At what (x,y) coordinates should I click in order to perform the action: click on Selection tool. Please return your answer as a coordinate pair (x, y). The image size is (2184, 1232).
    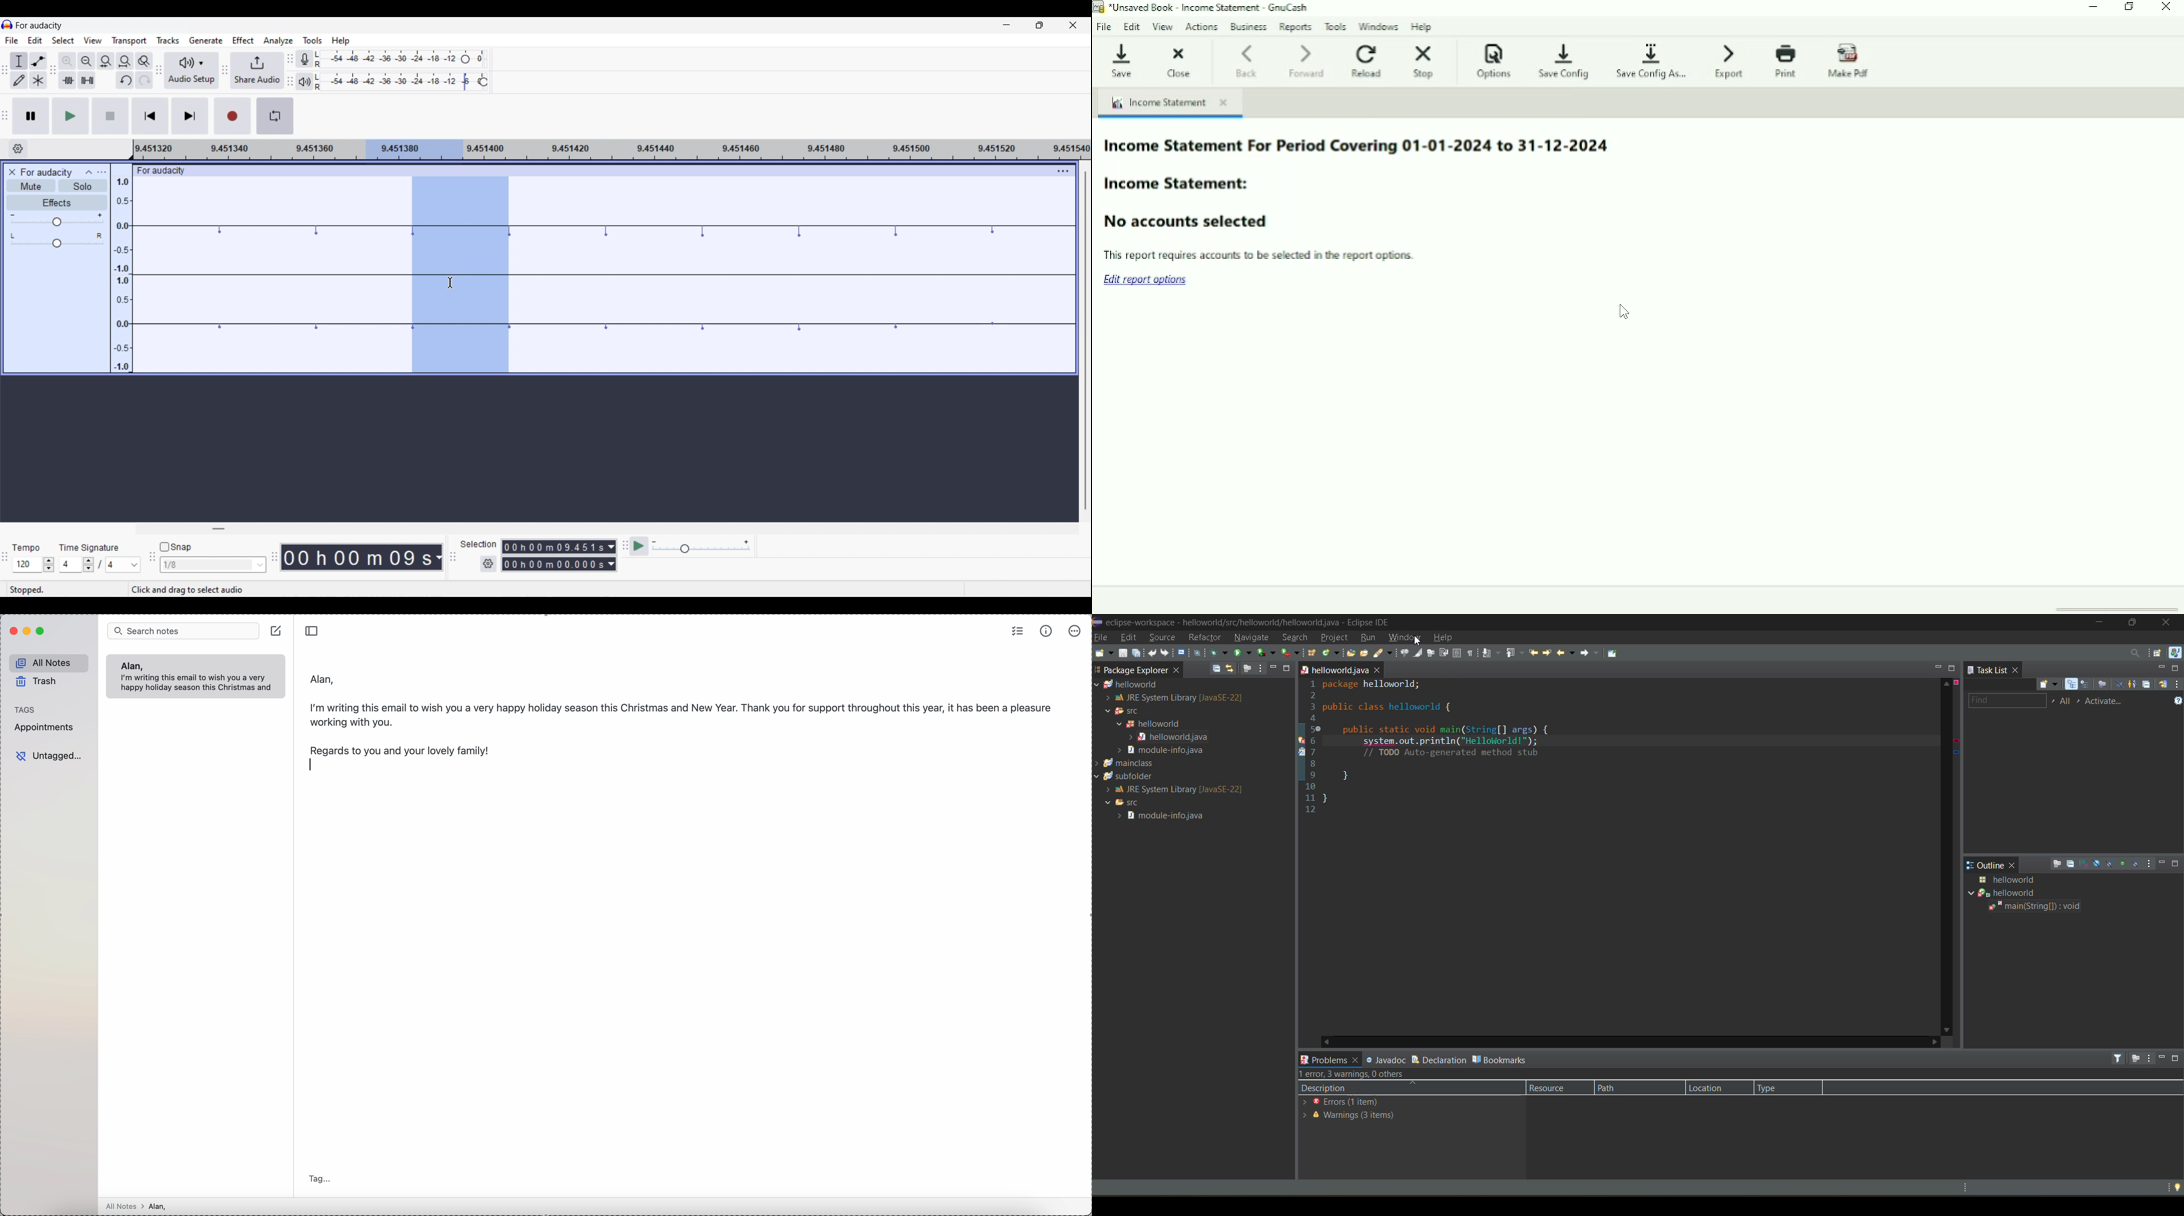
    Looking at the image, I should click on (19, 61).